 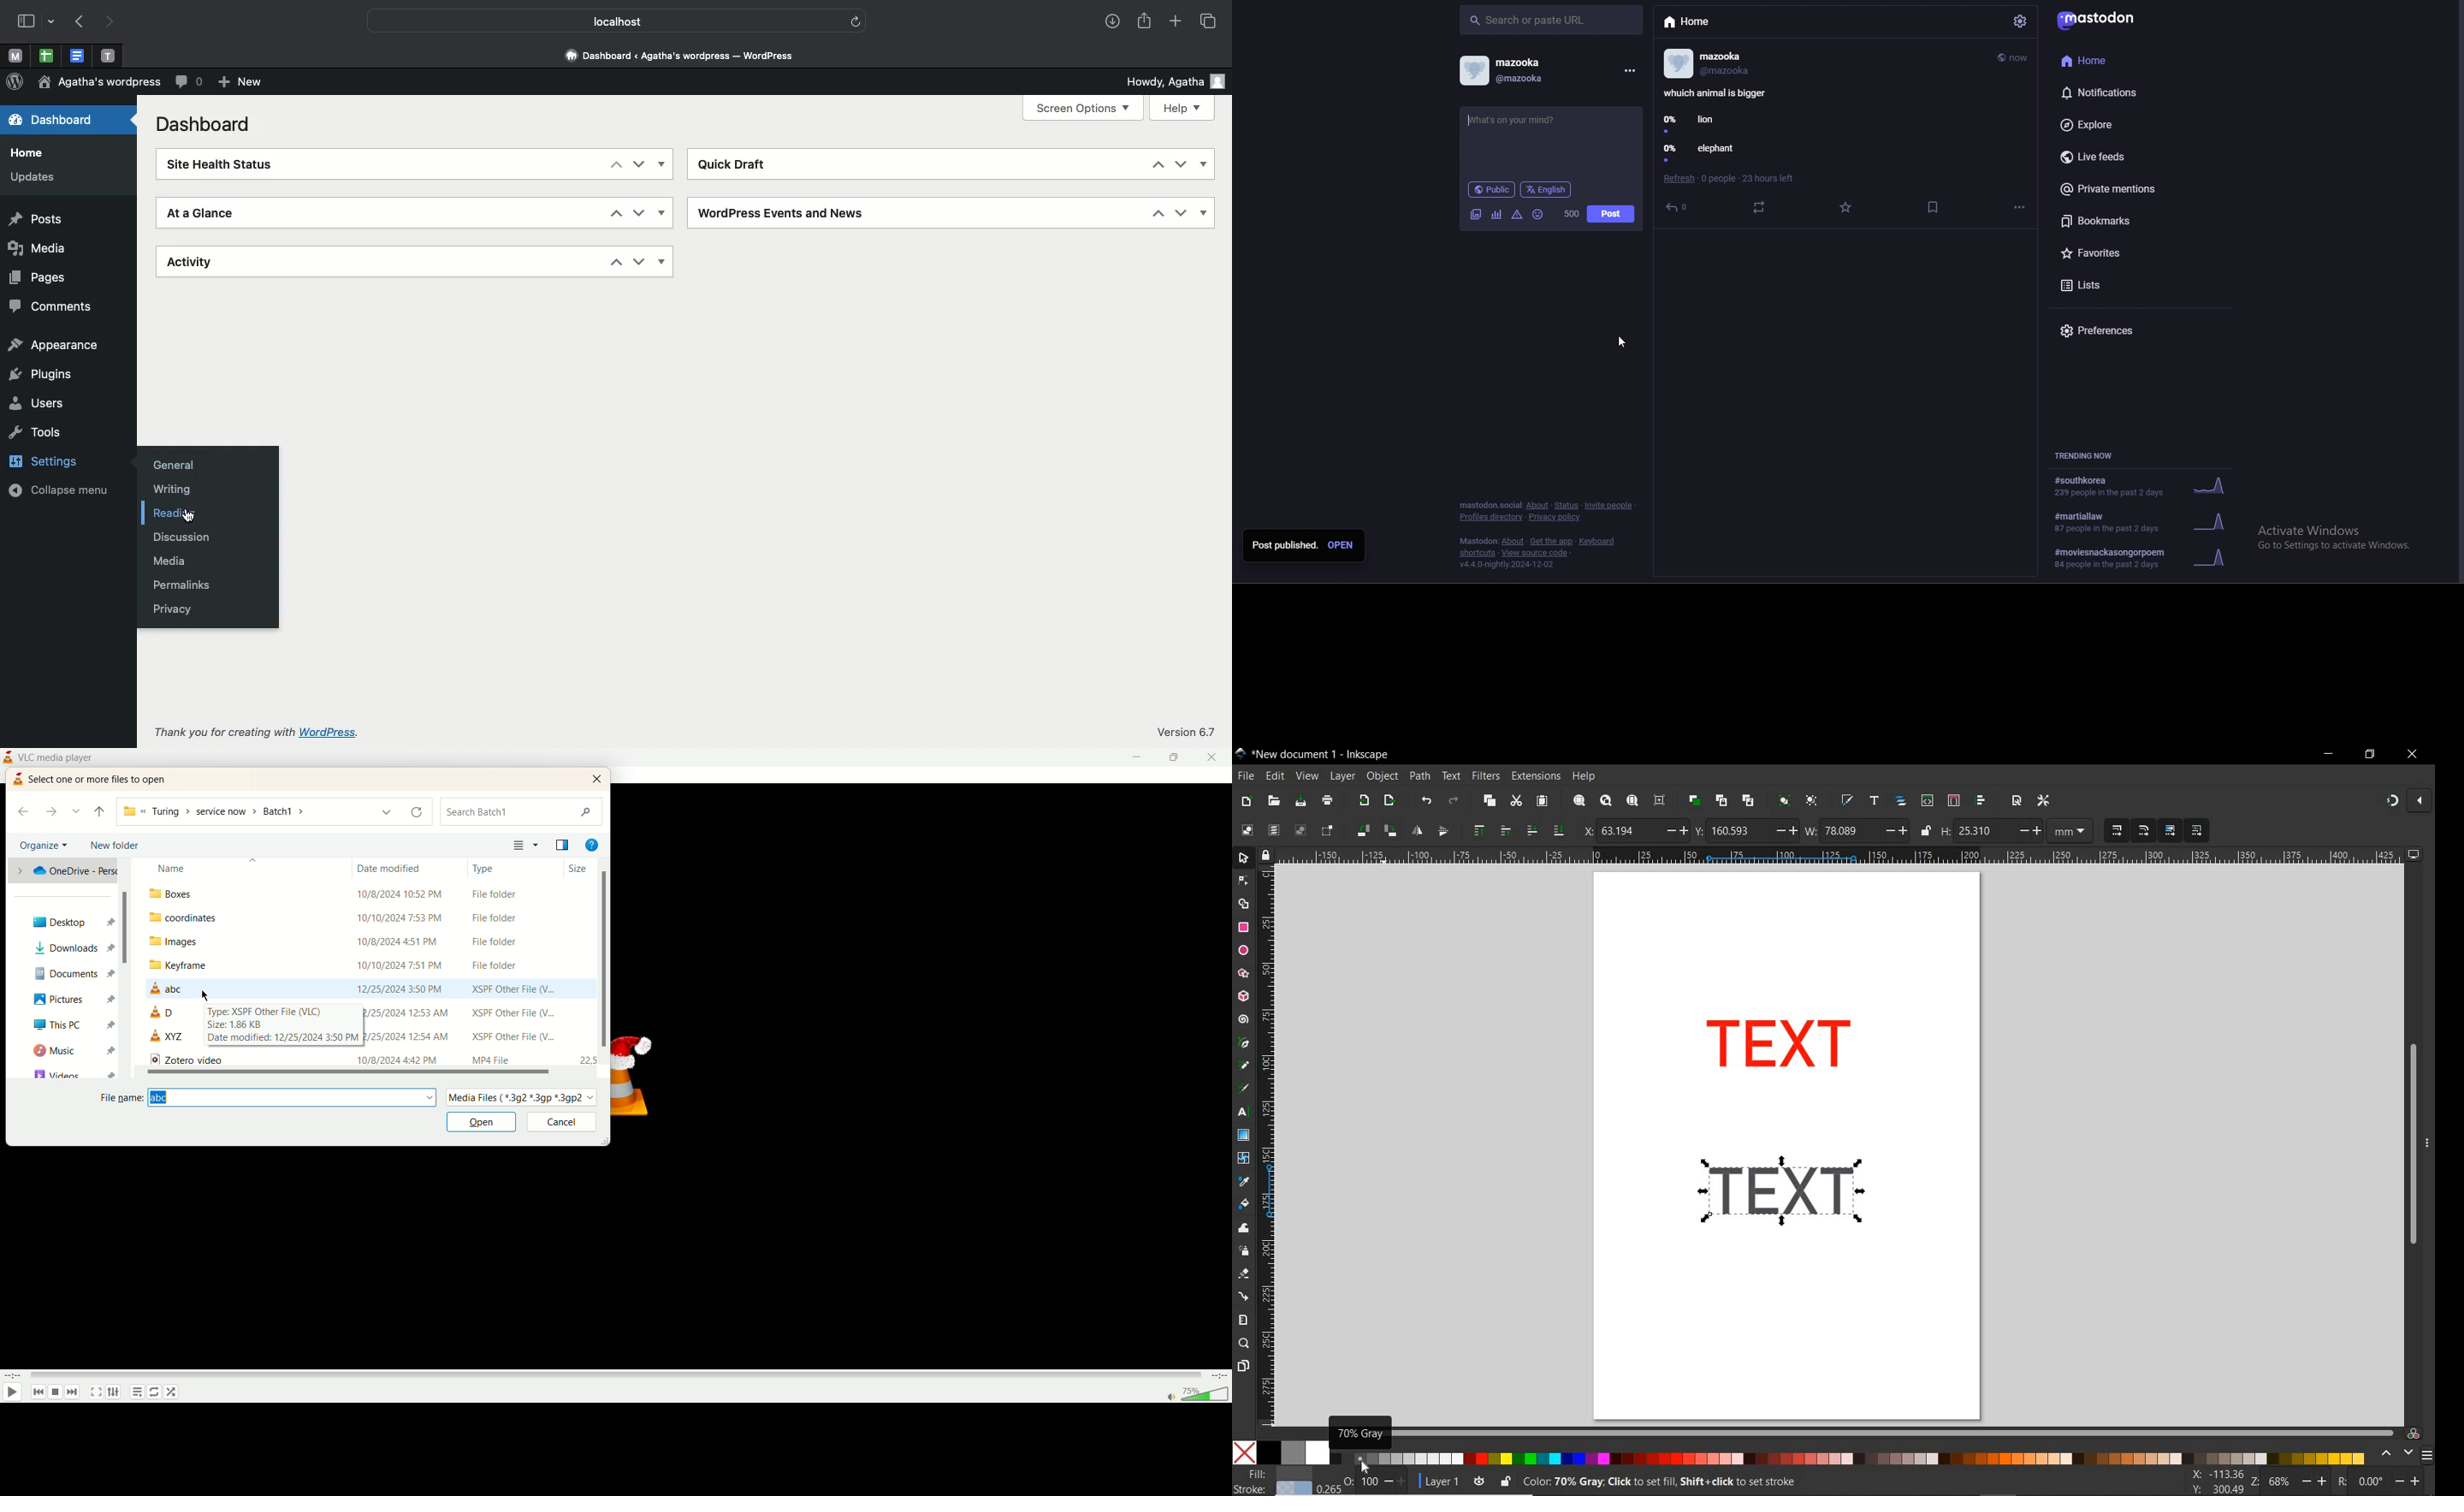 I want to click on boost, so click(x=1762, y=207).